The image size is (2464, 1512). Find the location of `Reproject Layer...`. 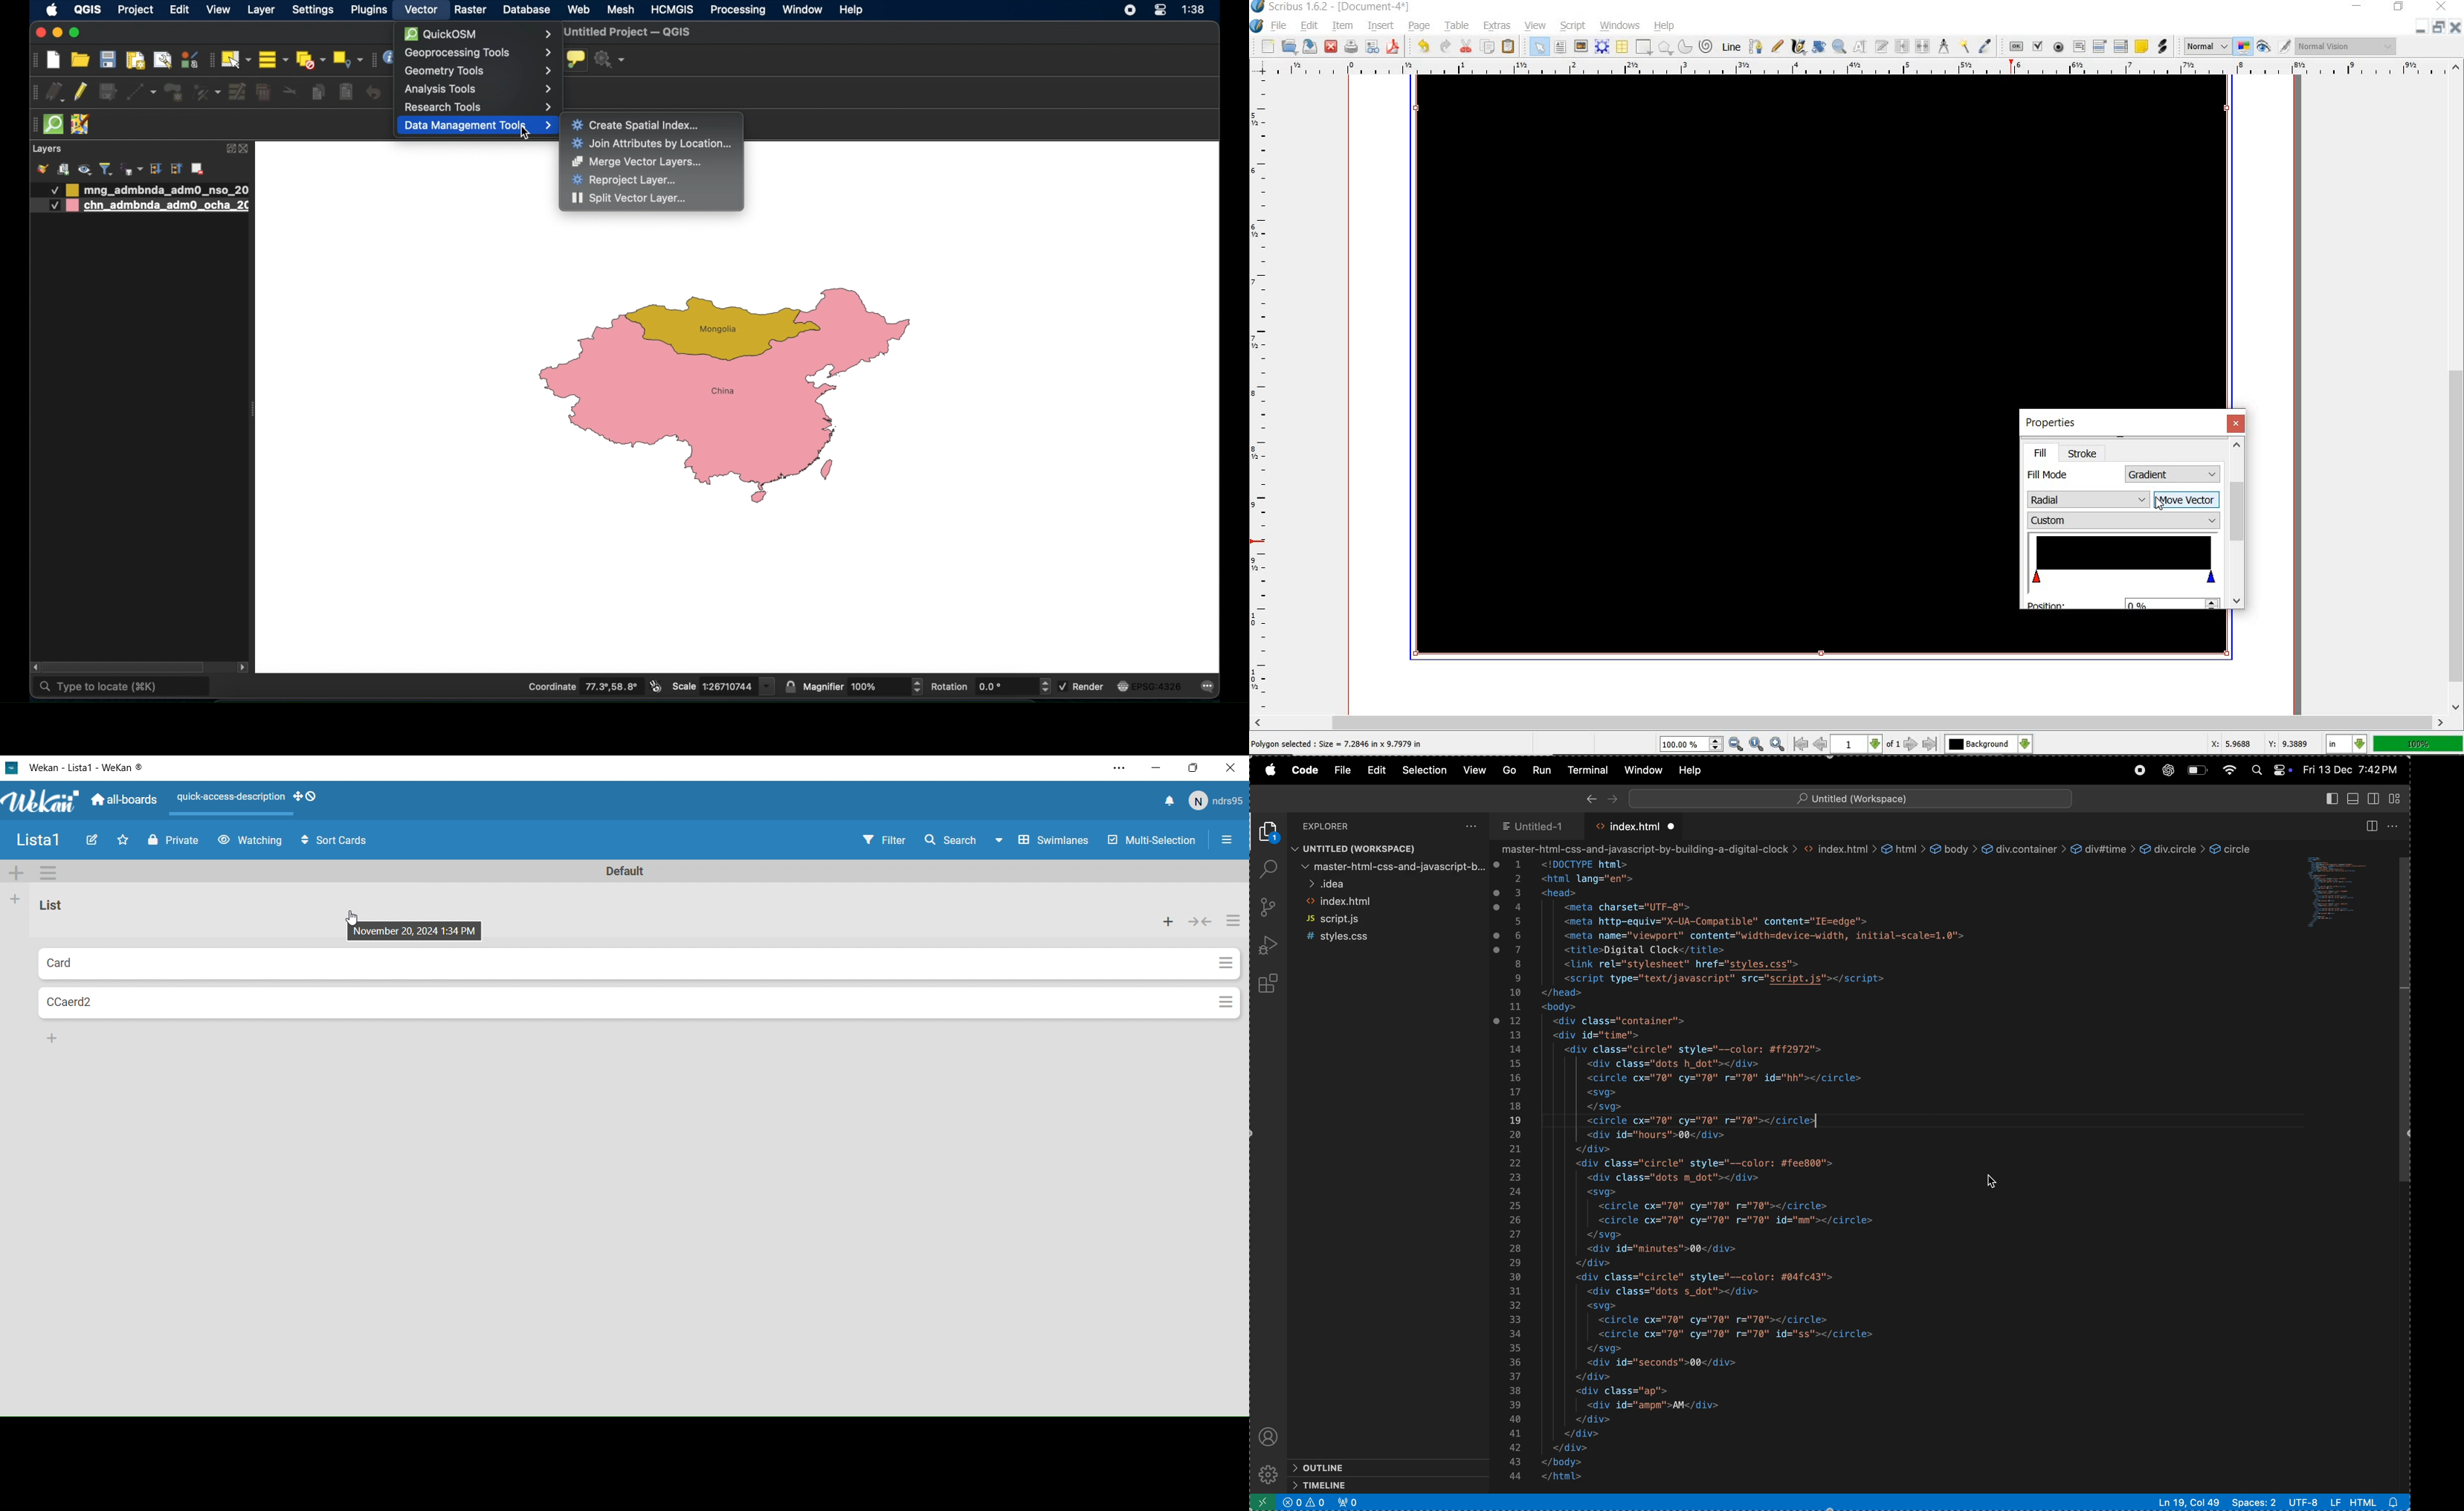

Reproject Layer... is located at coordinates (628, 181).